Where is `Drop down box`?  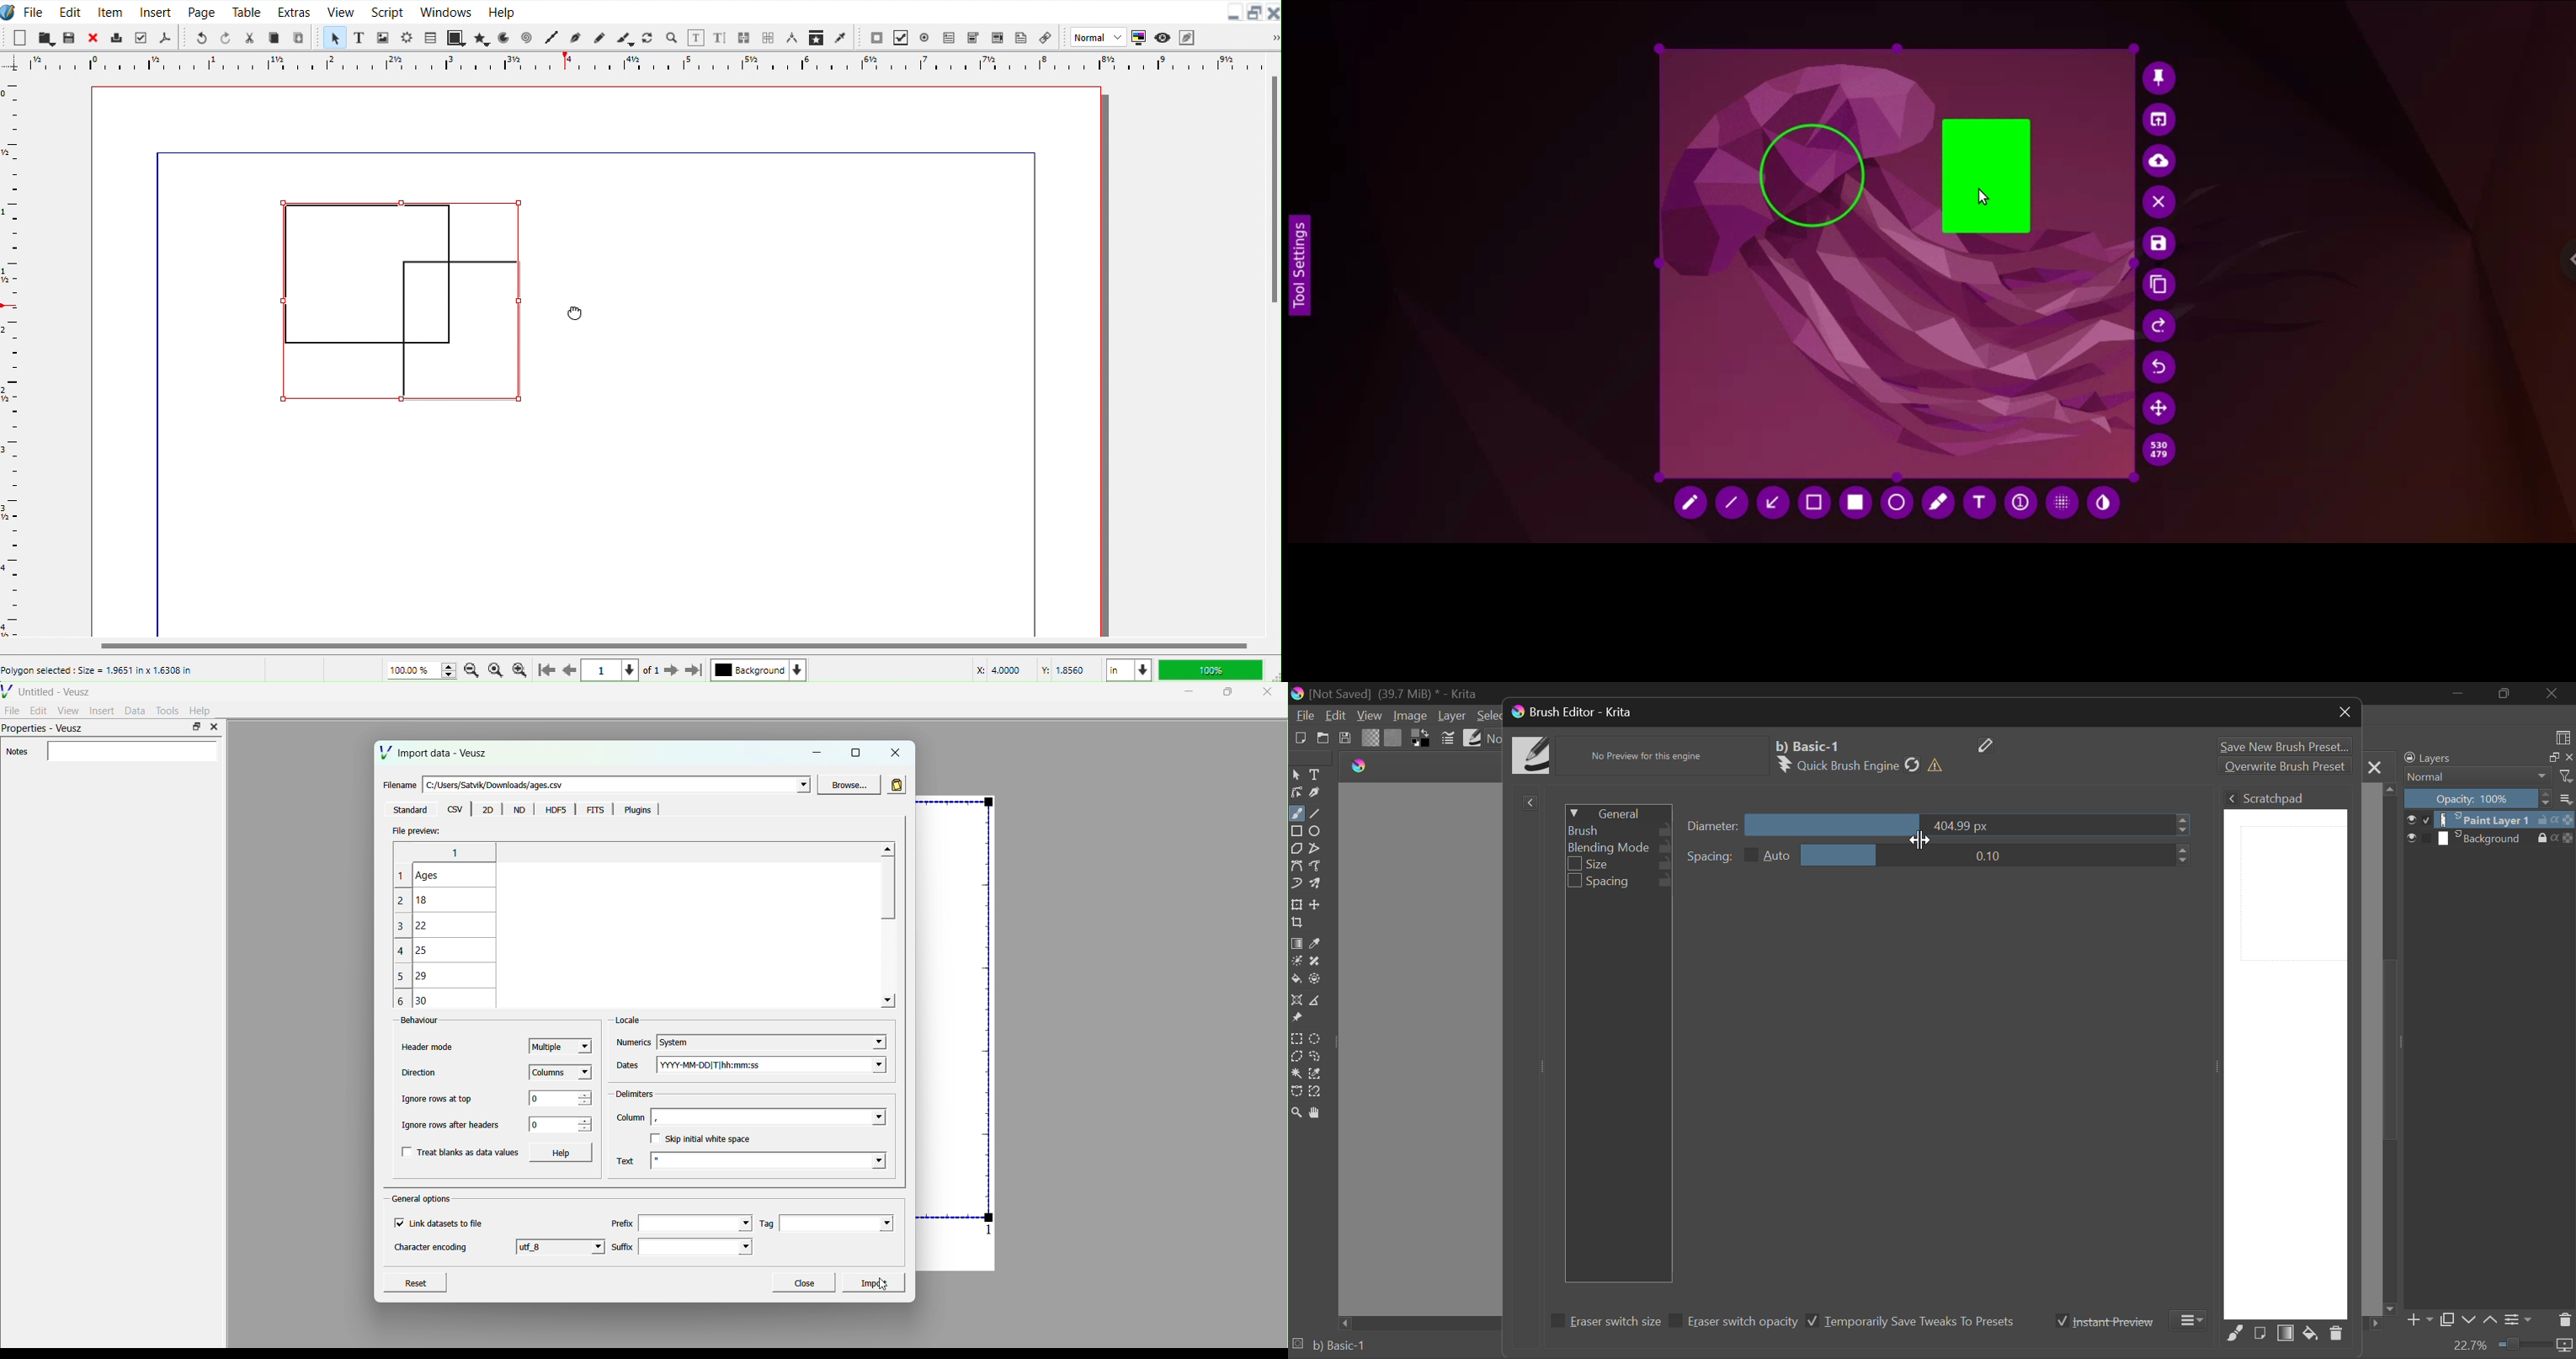
Drop down box is located at coordinates (1268, 37).